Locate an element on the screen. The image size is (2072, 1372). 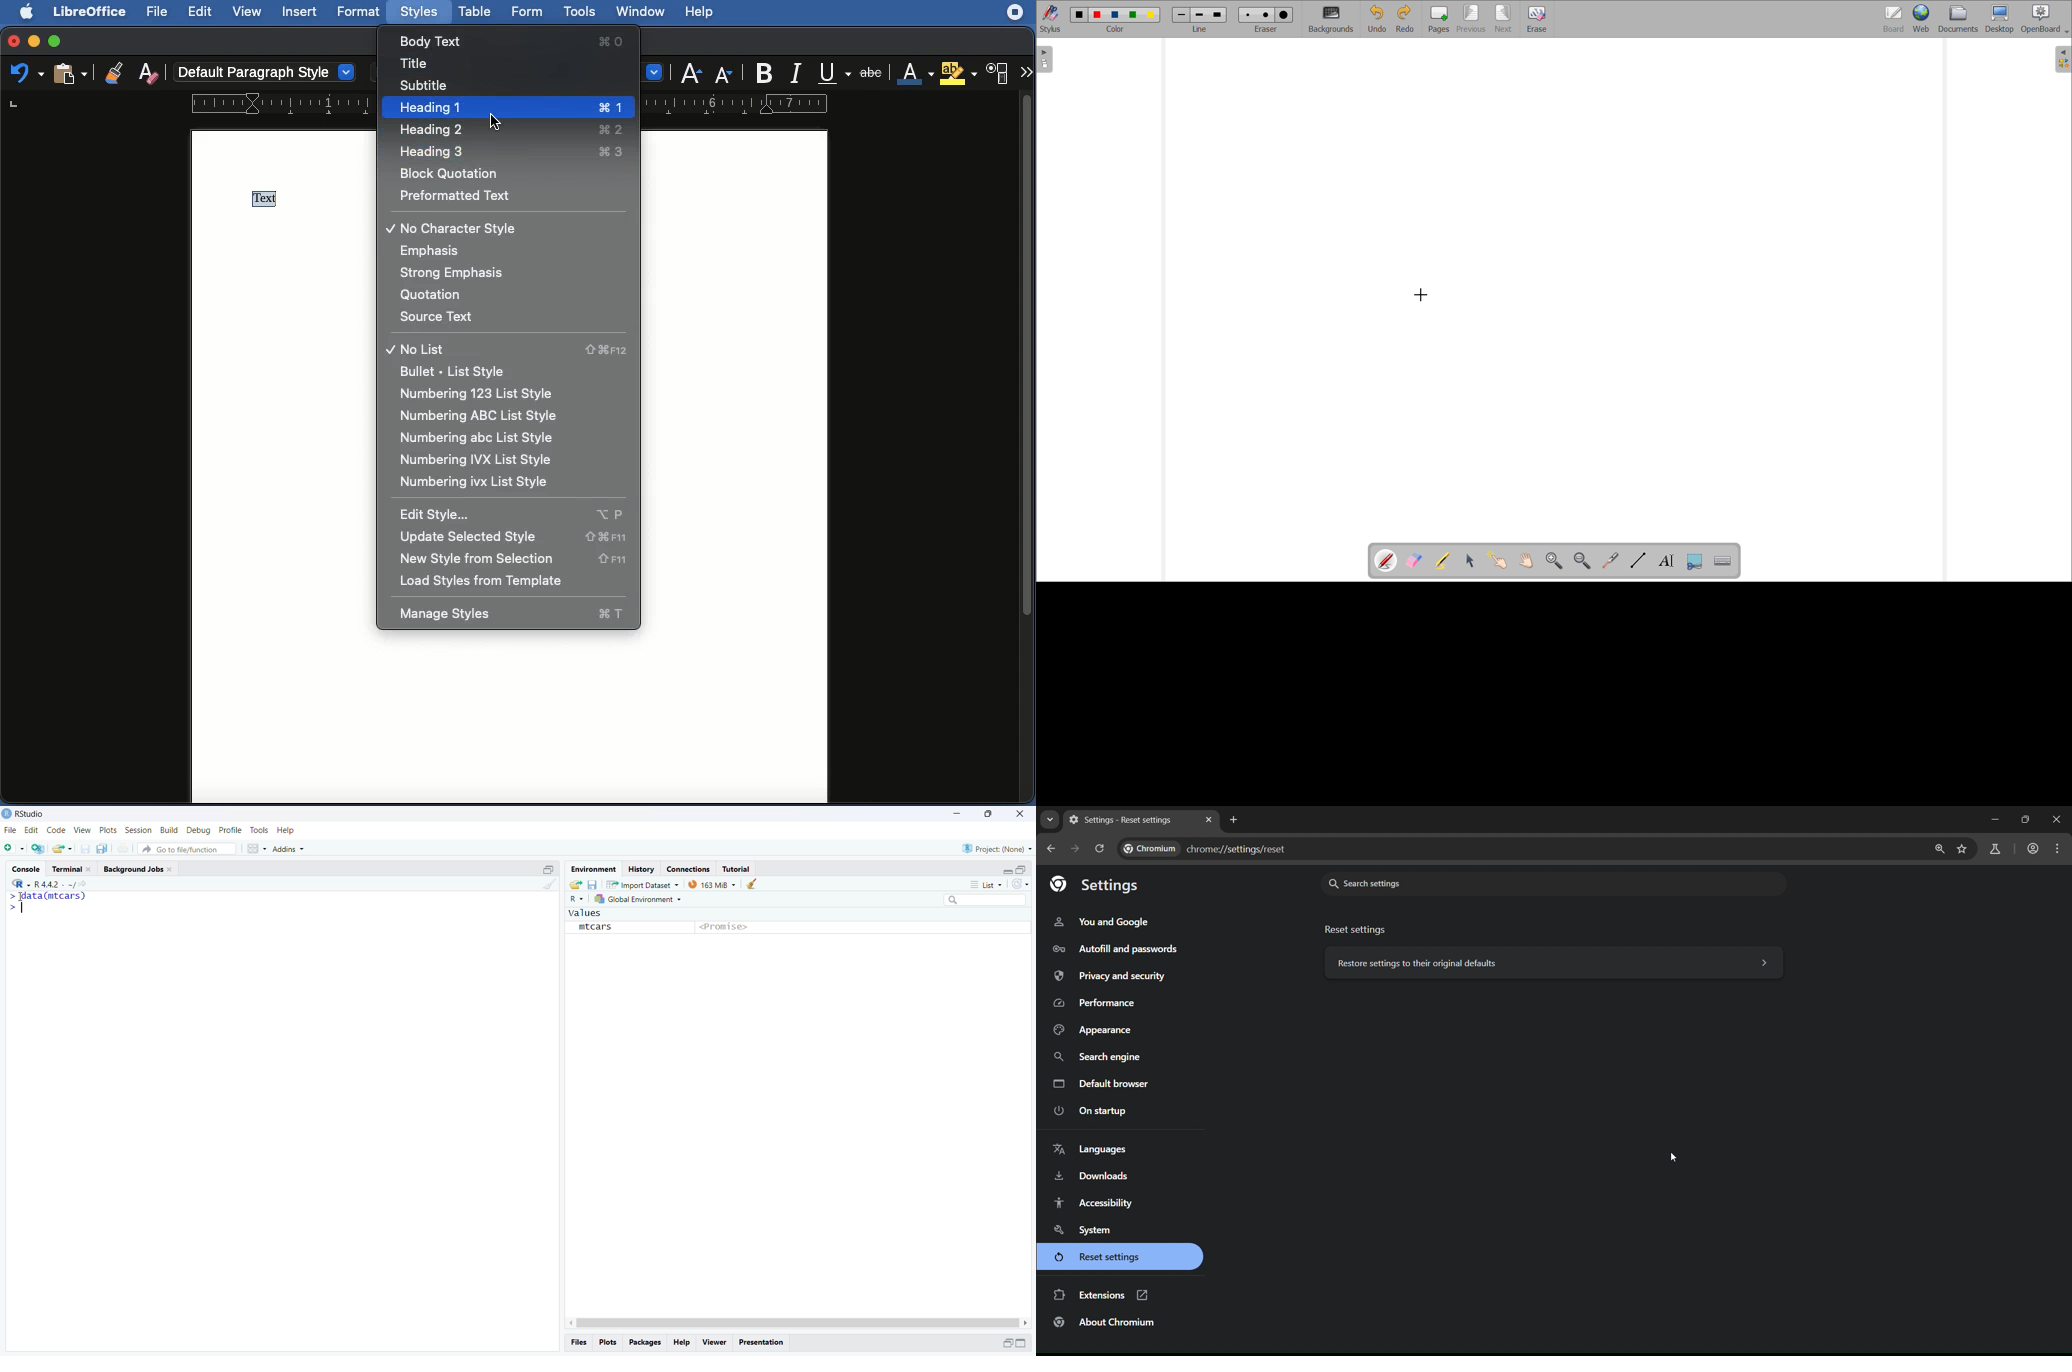
share icon is located at coordinates (83, 885).